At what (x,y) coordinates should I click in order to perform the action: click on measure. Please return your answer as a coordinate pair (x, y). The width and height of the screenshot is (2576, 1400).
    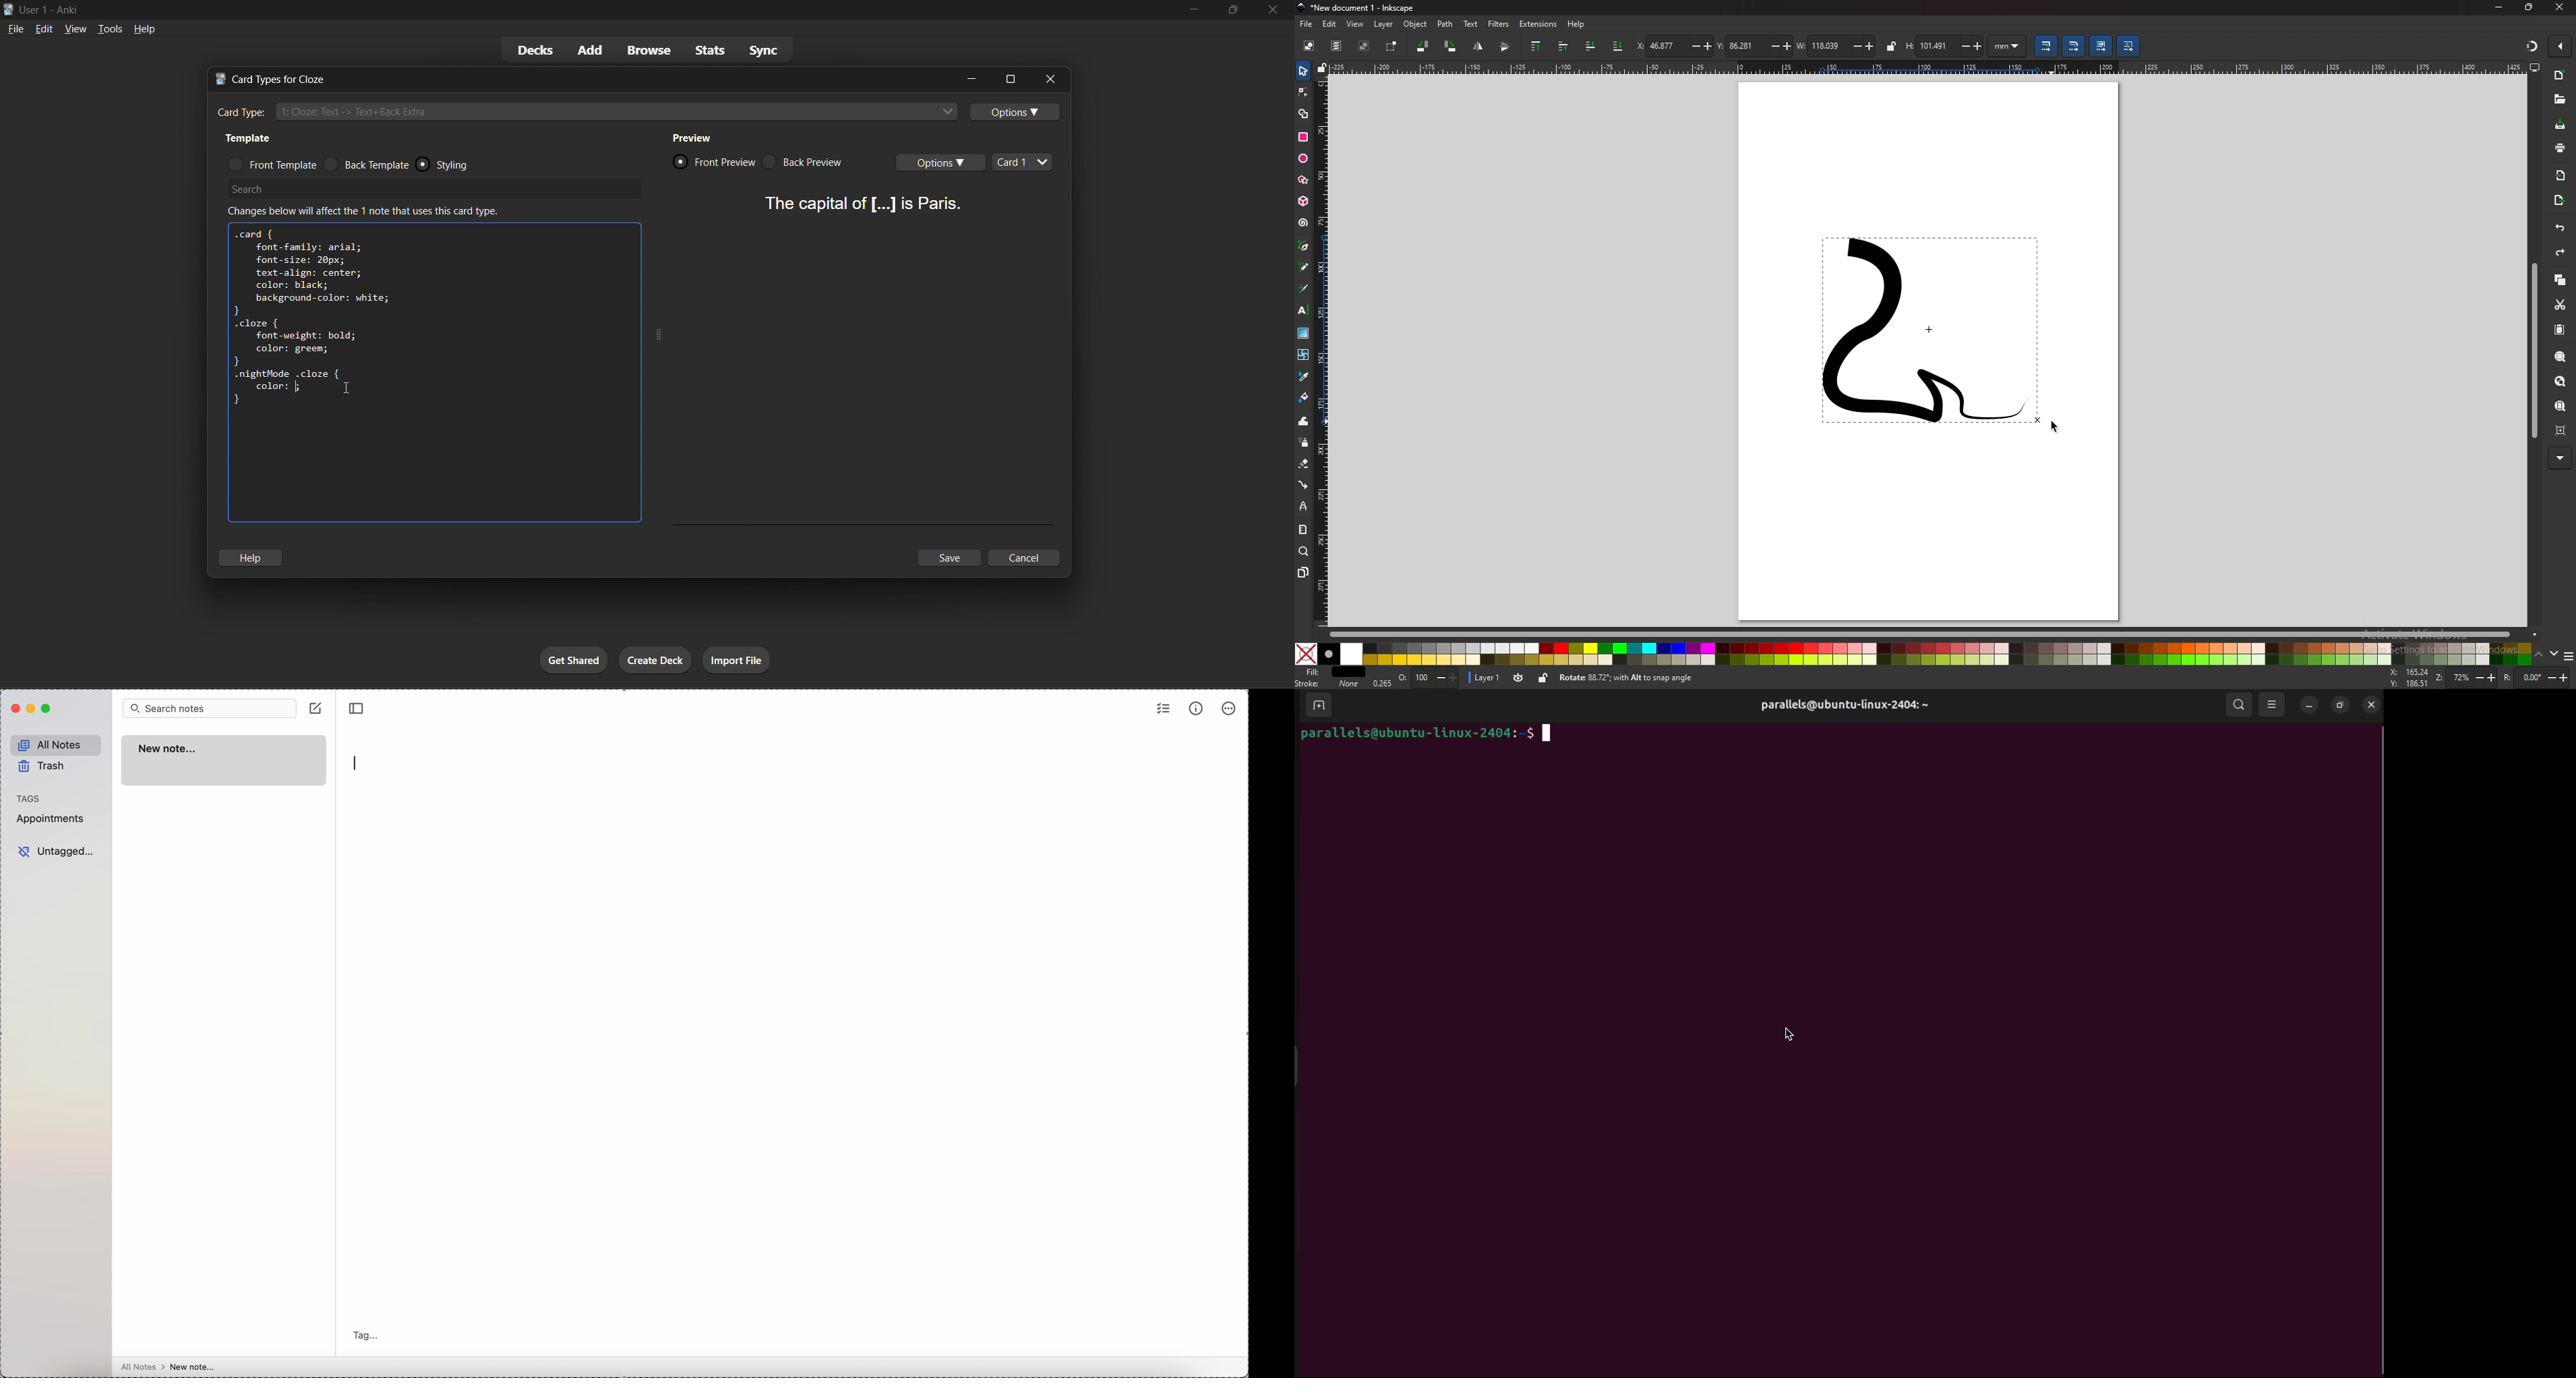
    Looking at the image, I should click on (1302, 528).